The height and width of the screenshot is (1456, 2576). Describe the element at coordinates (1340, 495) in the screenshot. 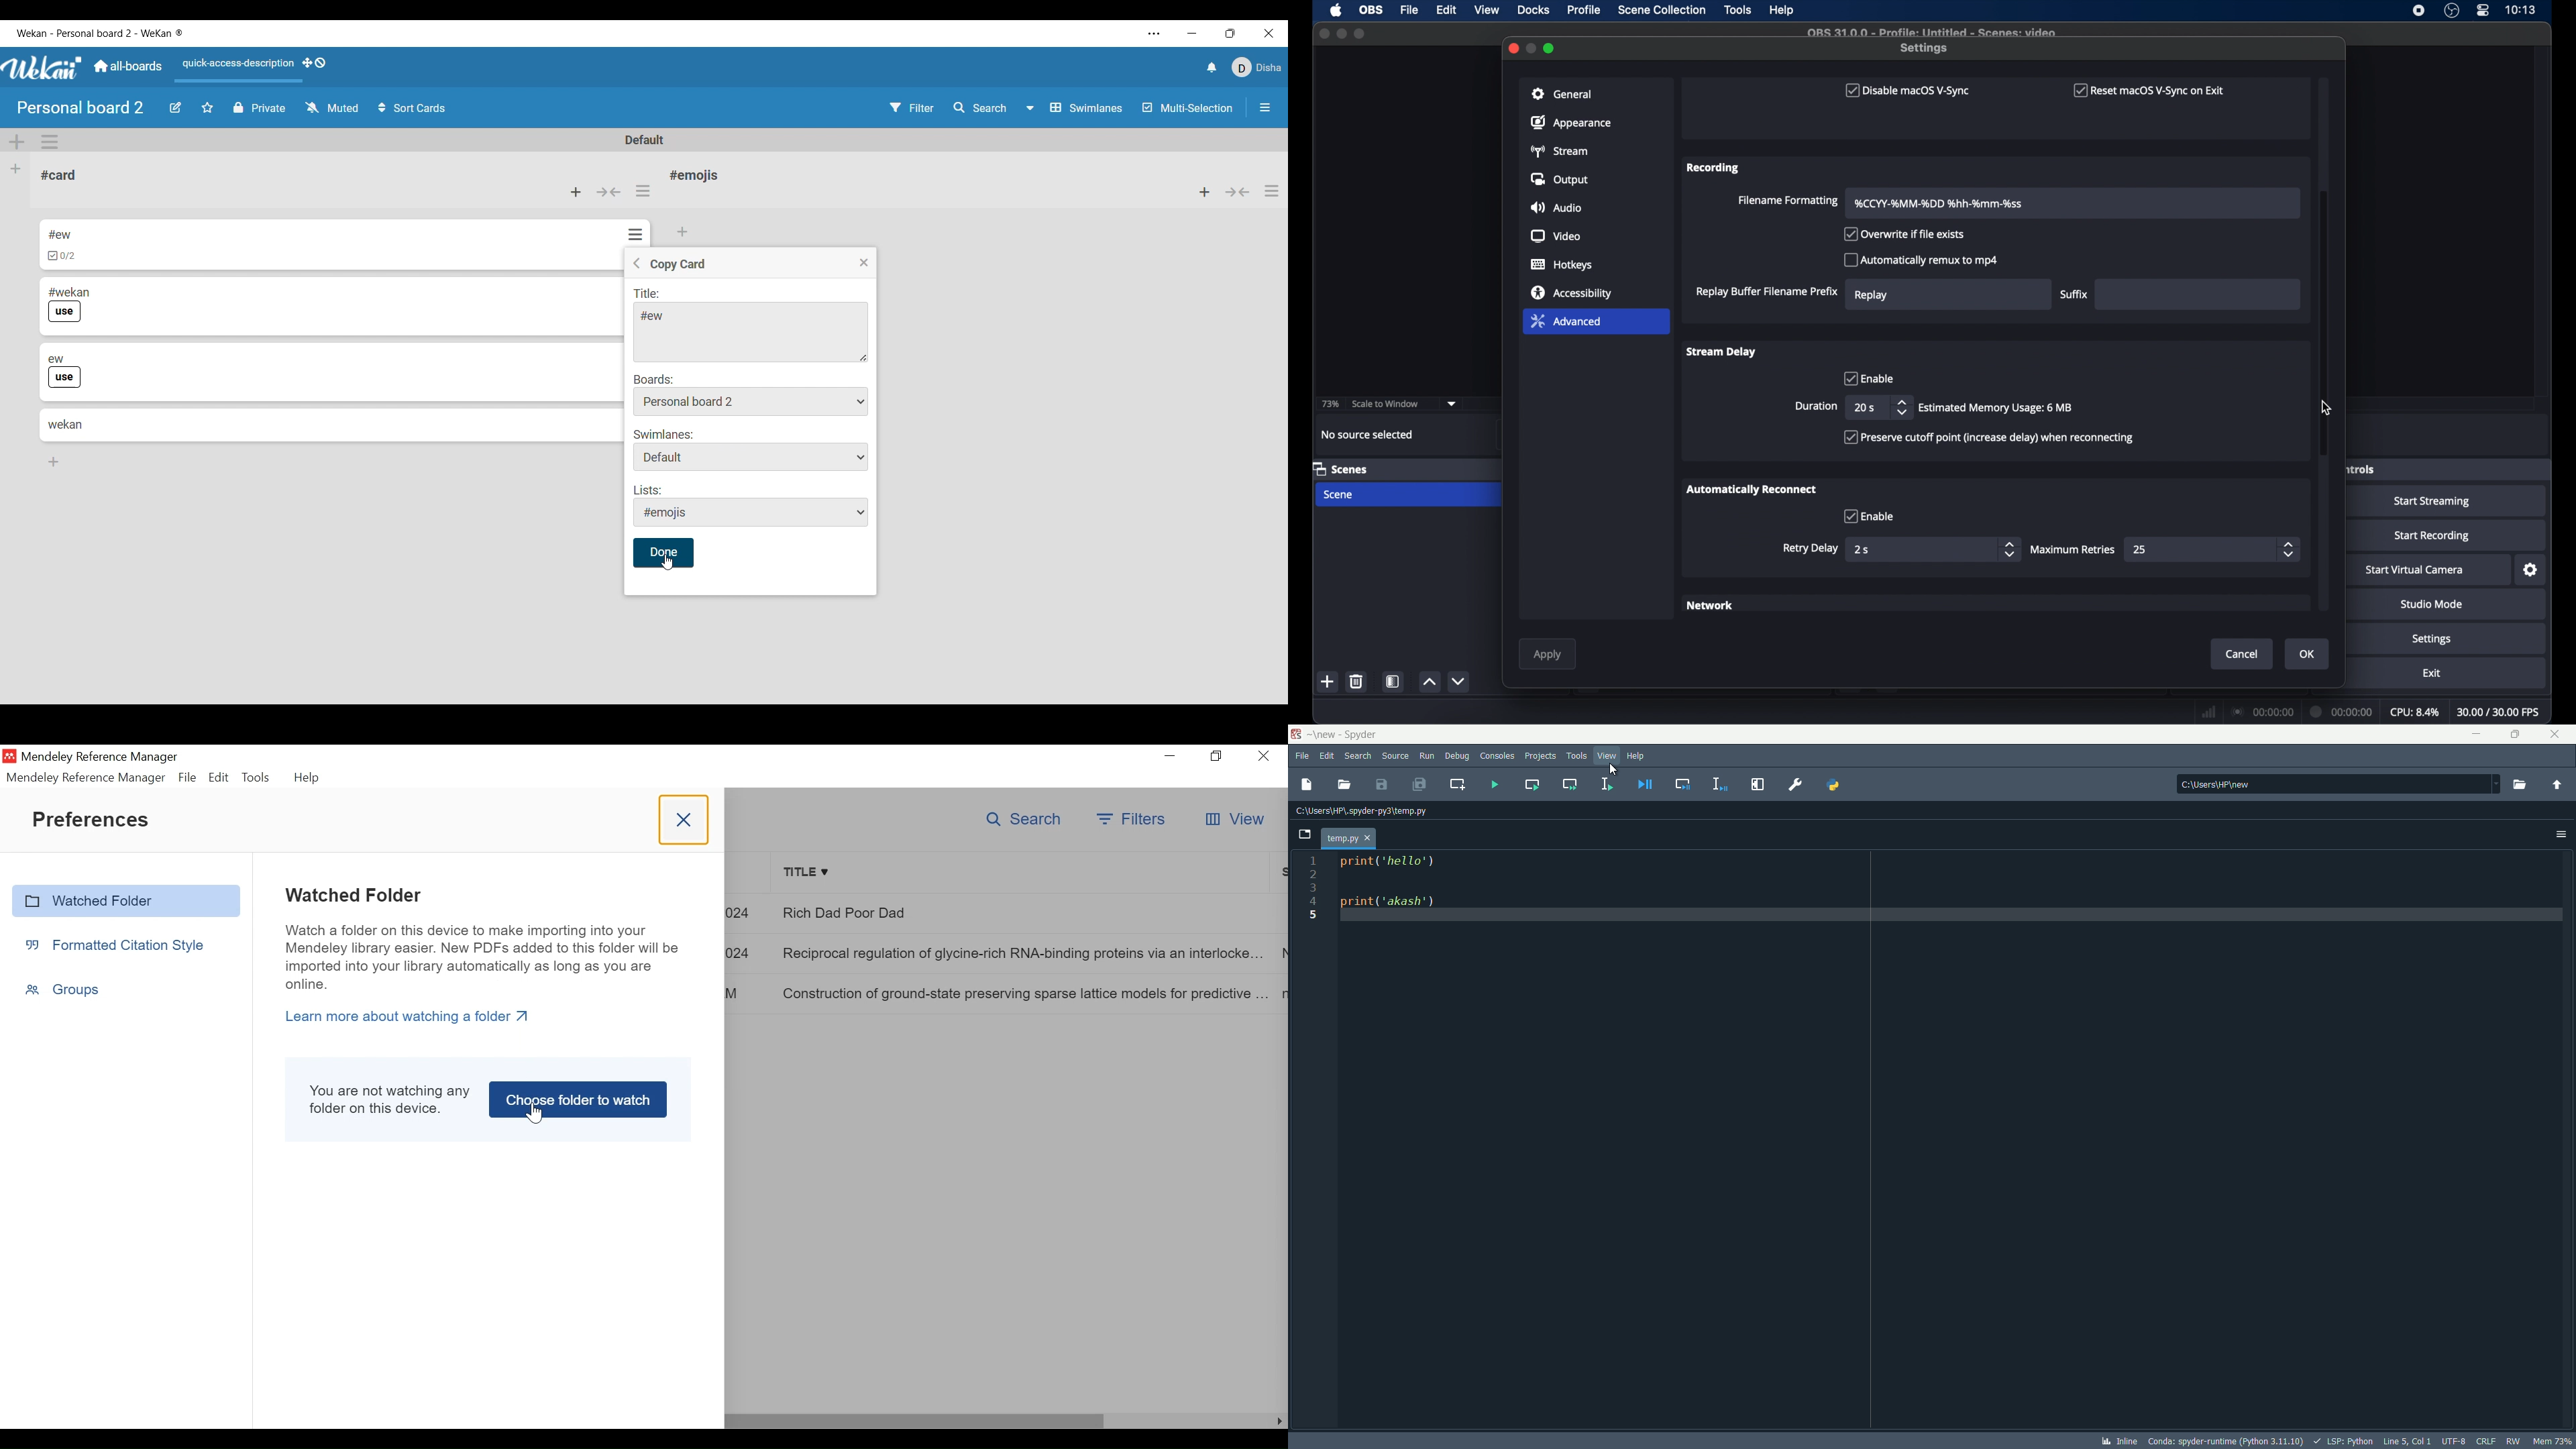

I see `scene` at that location.